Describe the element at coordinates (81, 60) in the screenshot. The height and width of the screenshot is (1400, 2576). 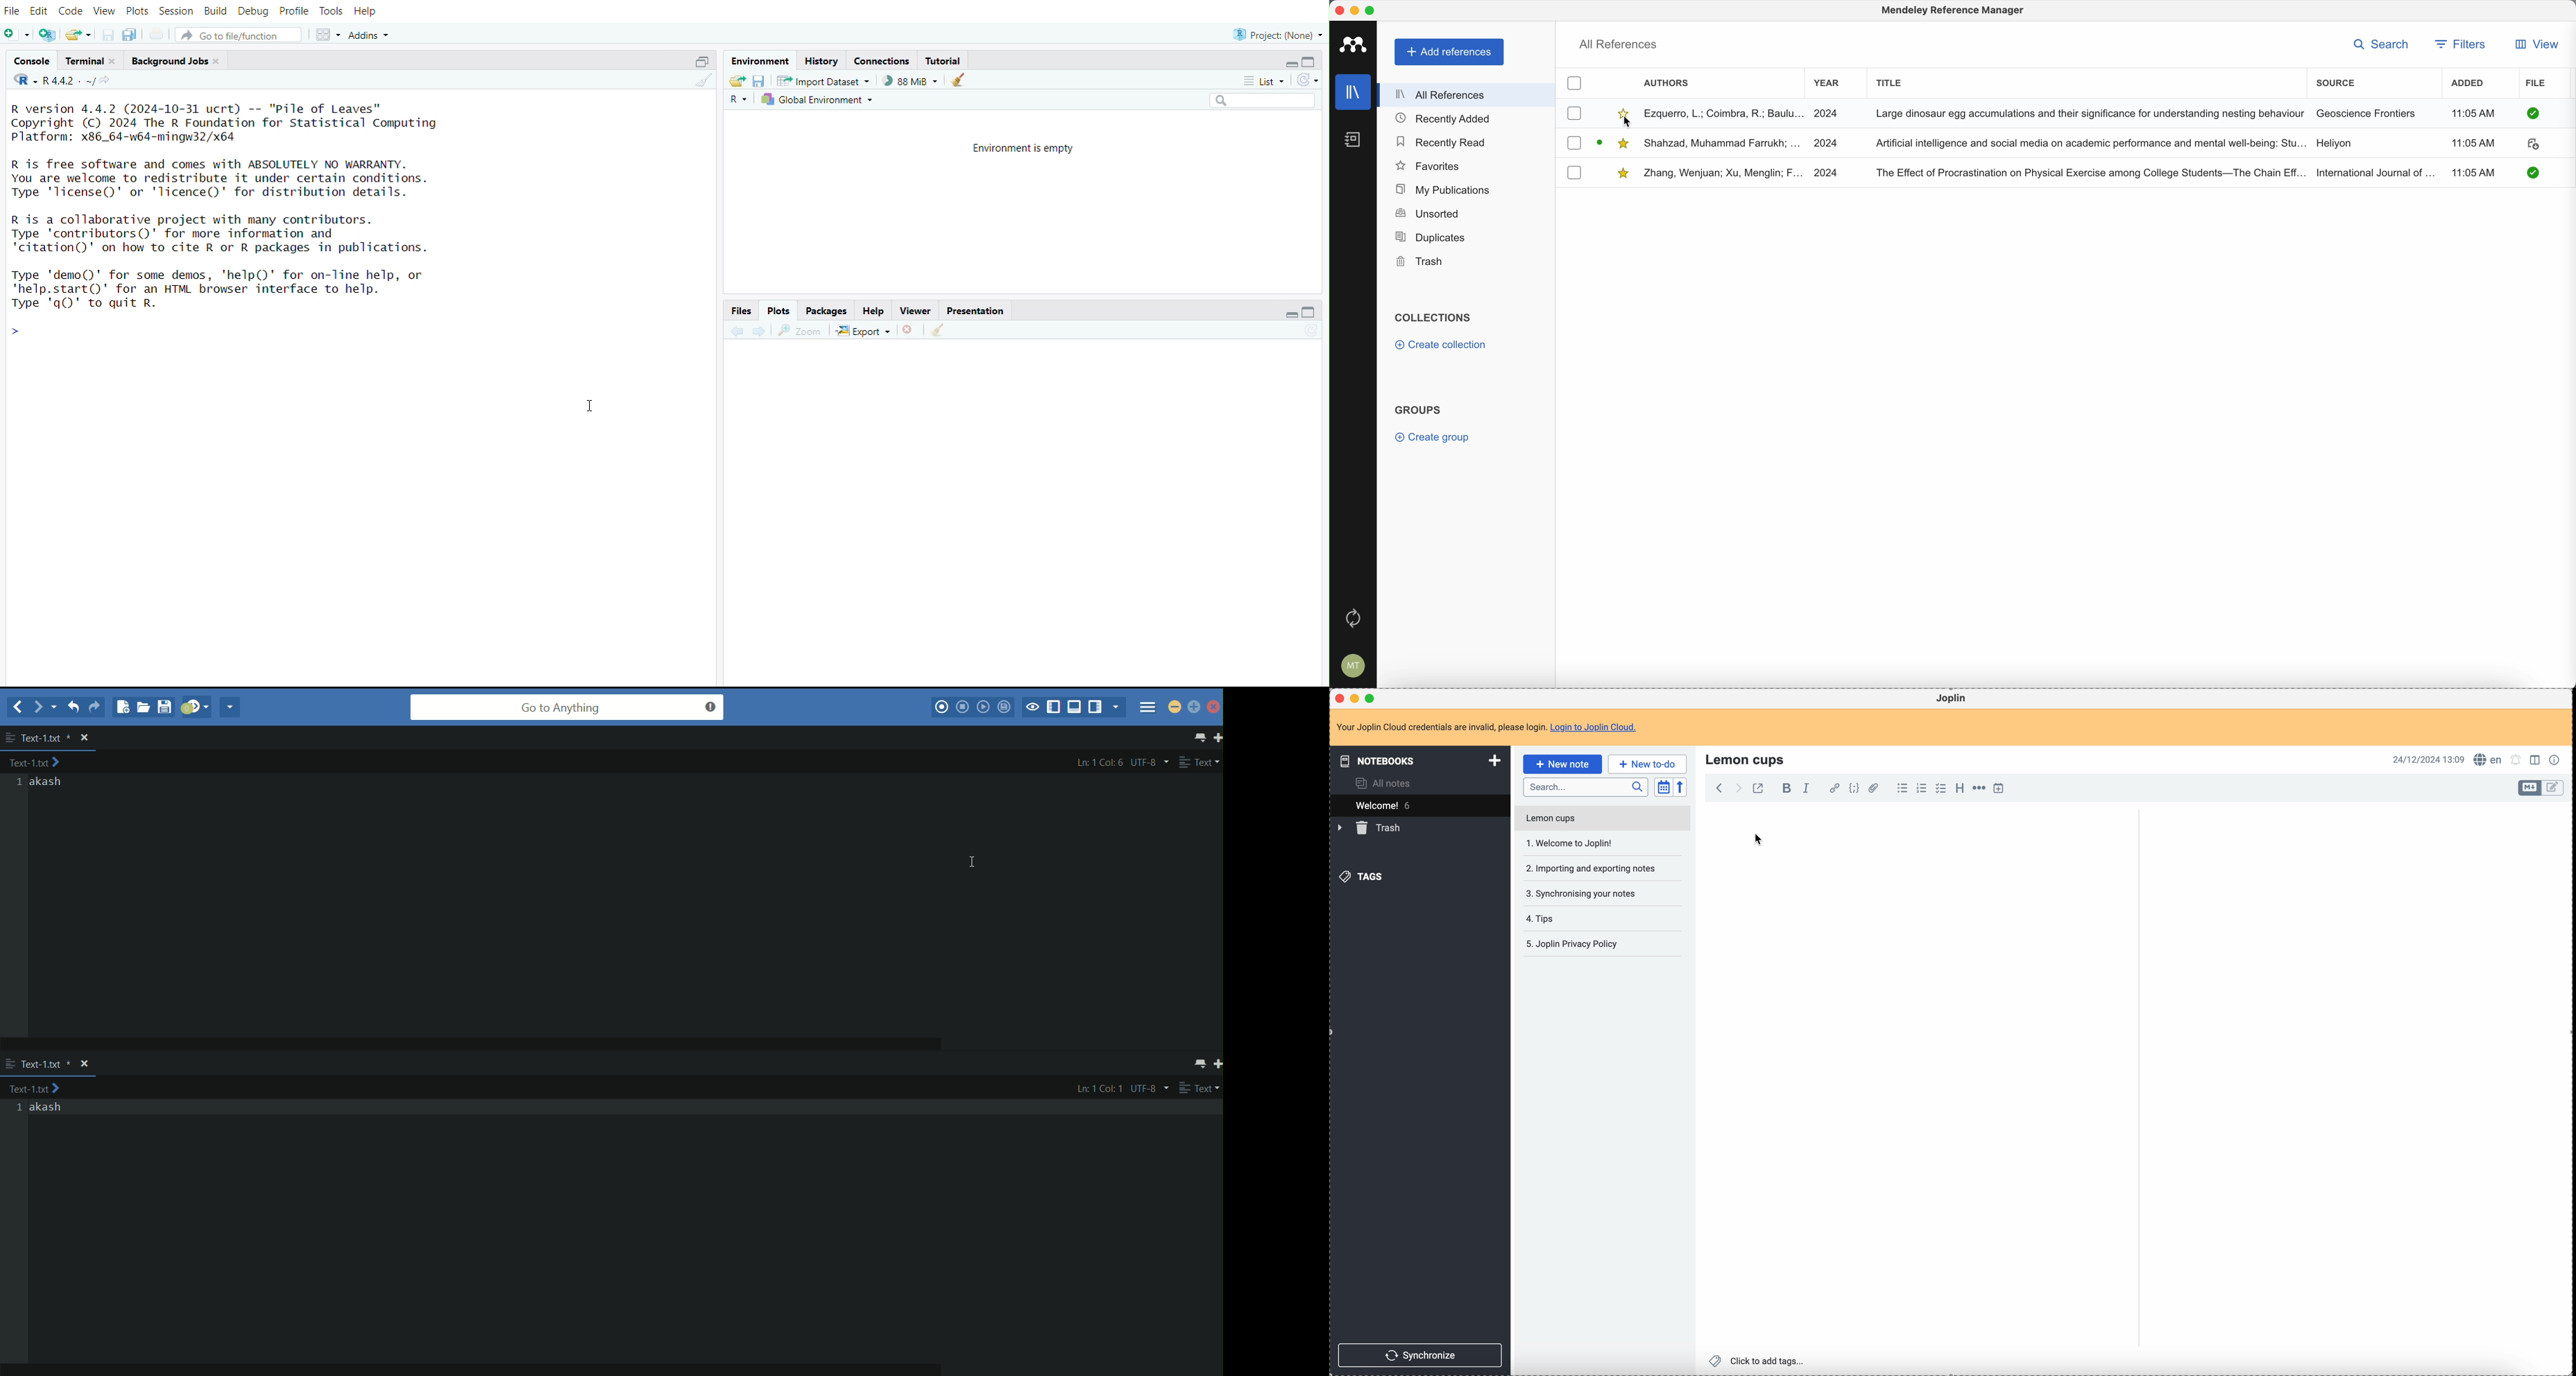
I see `terminal` at that location.